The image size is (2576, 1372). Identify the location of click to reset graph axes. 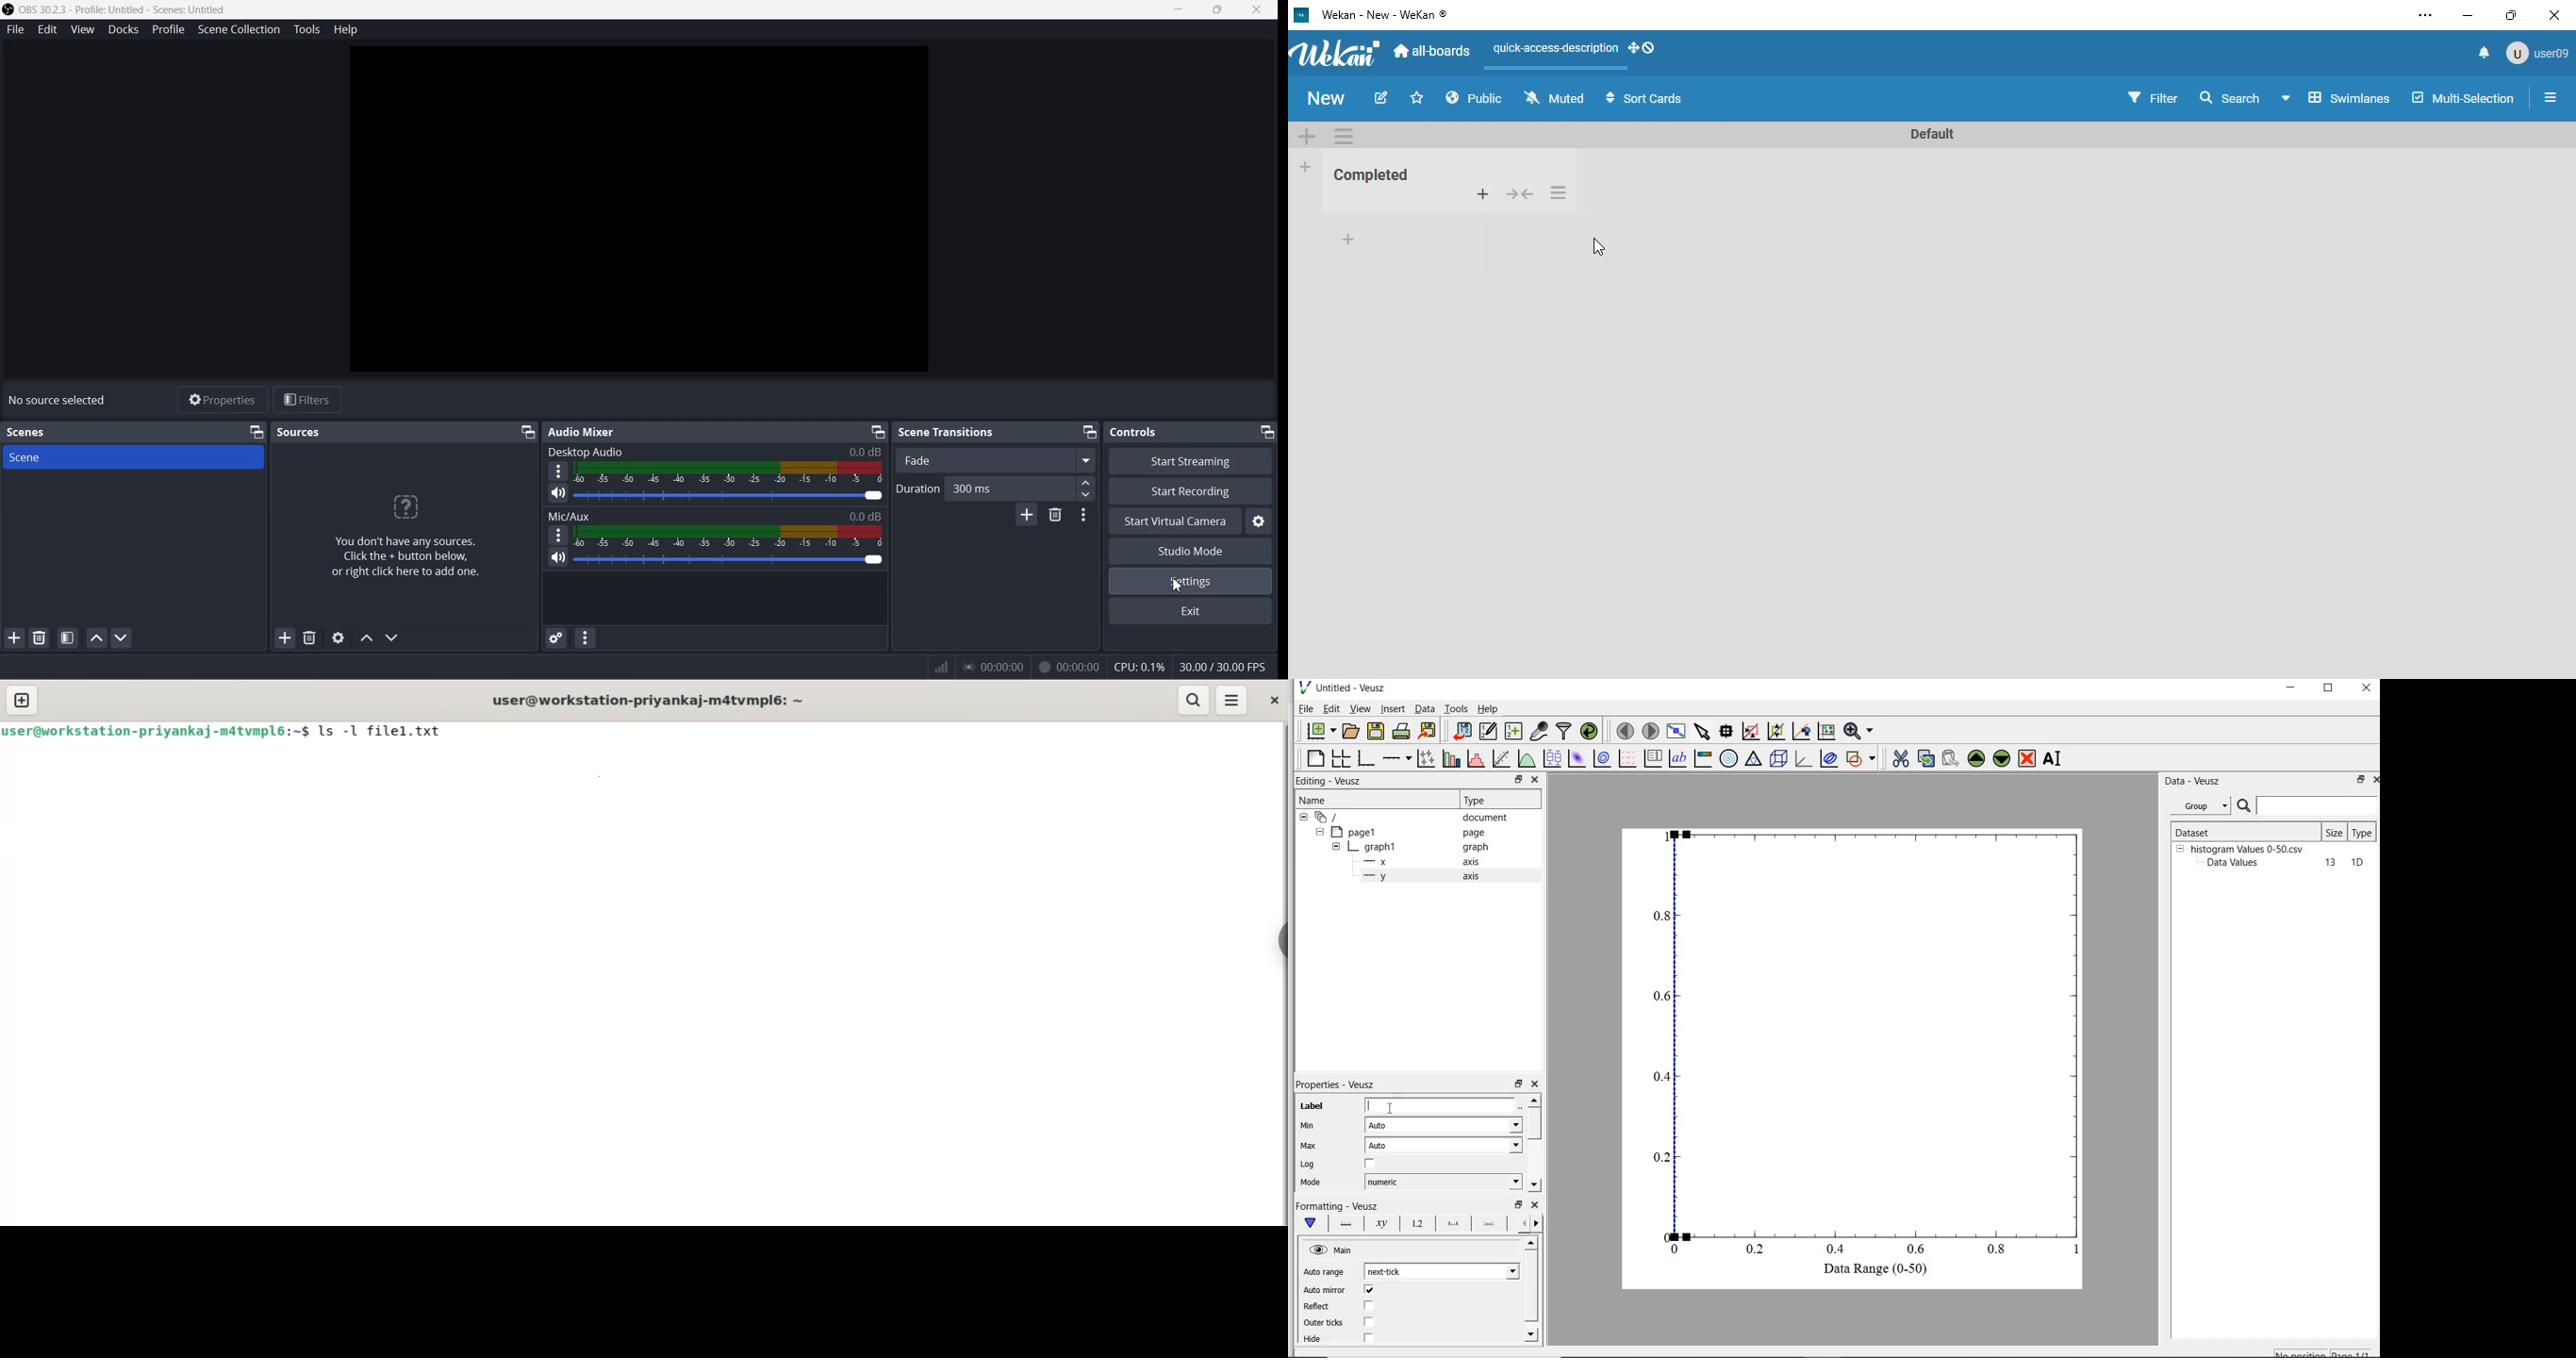
(1750, 731).